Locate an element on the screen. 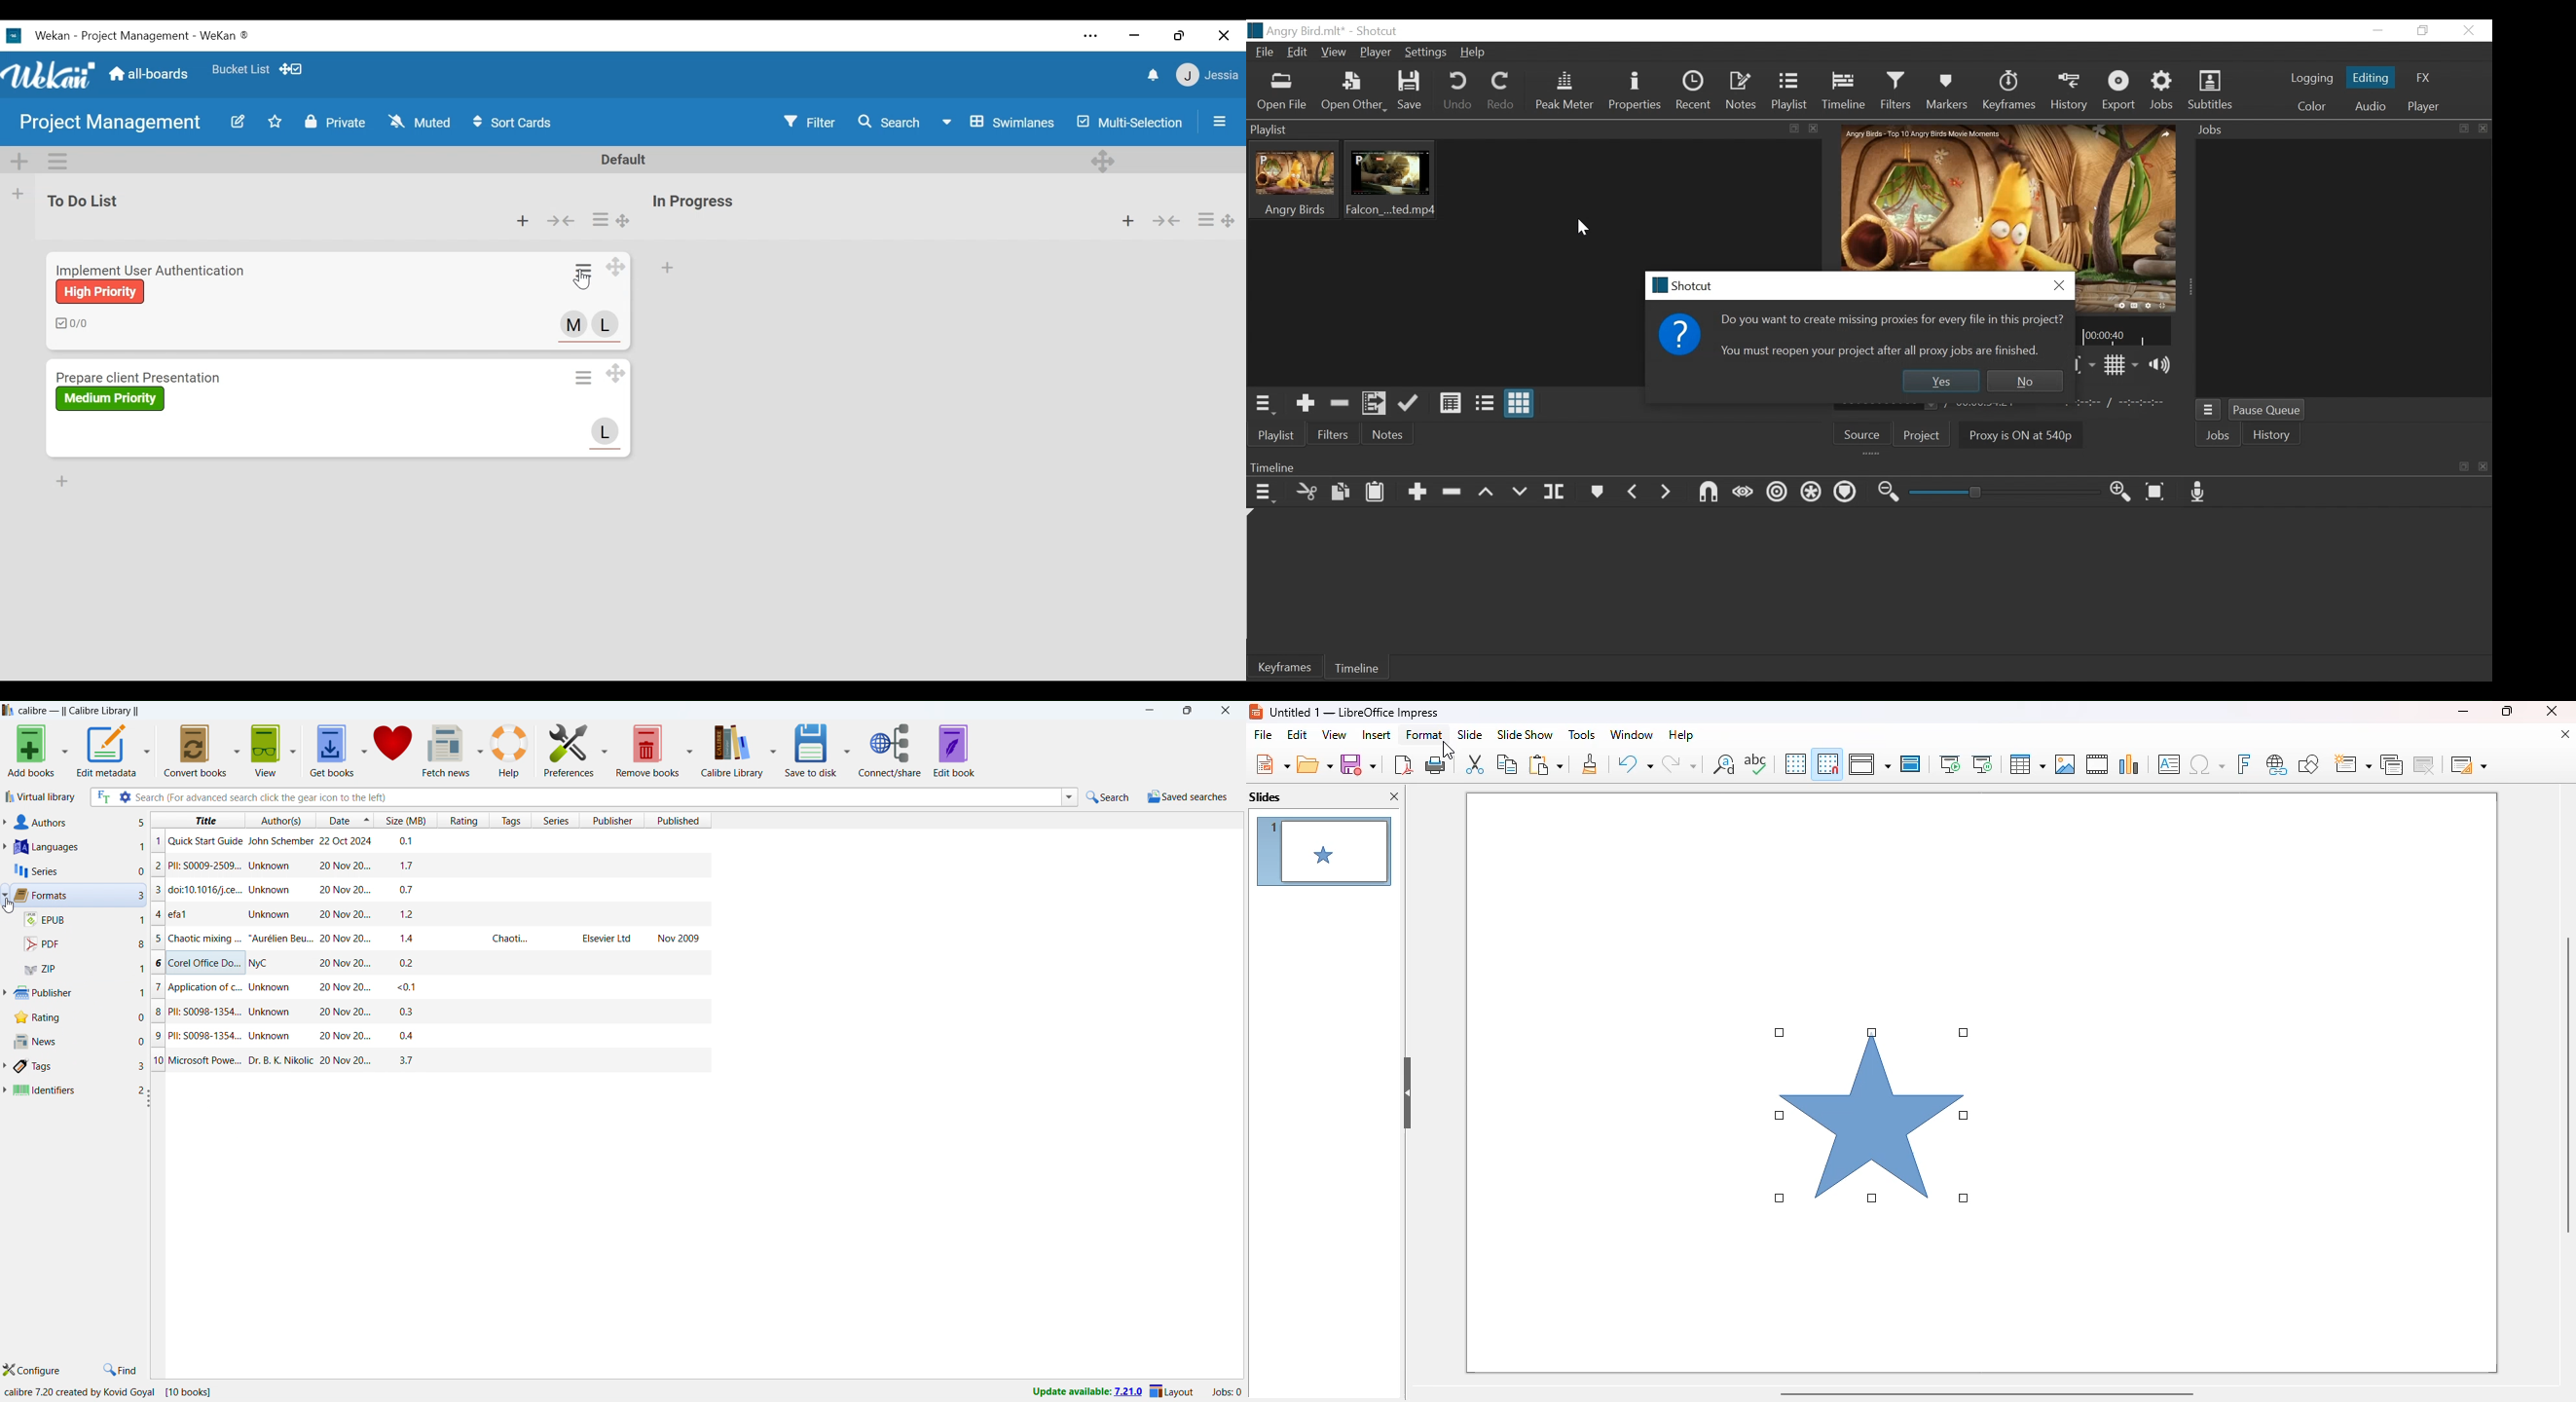 The height and width of the screenshot is (1428, 2576). Settings is located at coordinates (1426, 54).